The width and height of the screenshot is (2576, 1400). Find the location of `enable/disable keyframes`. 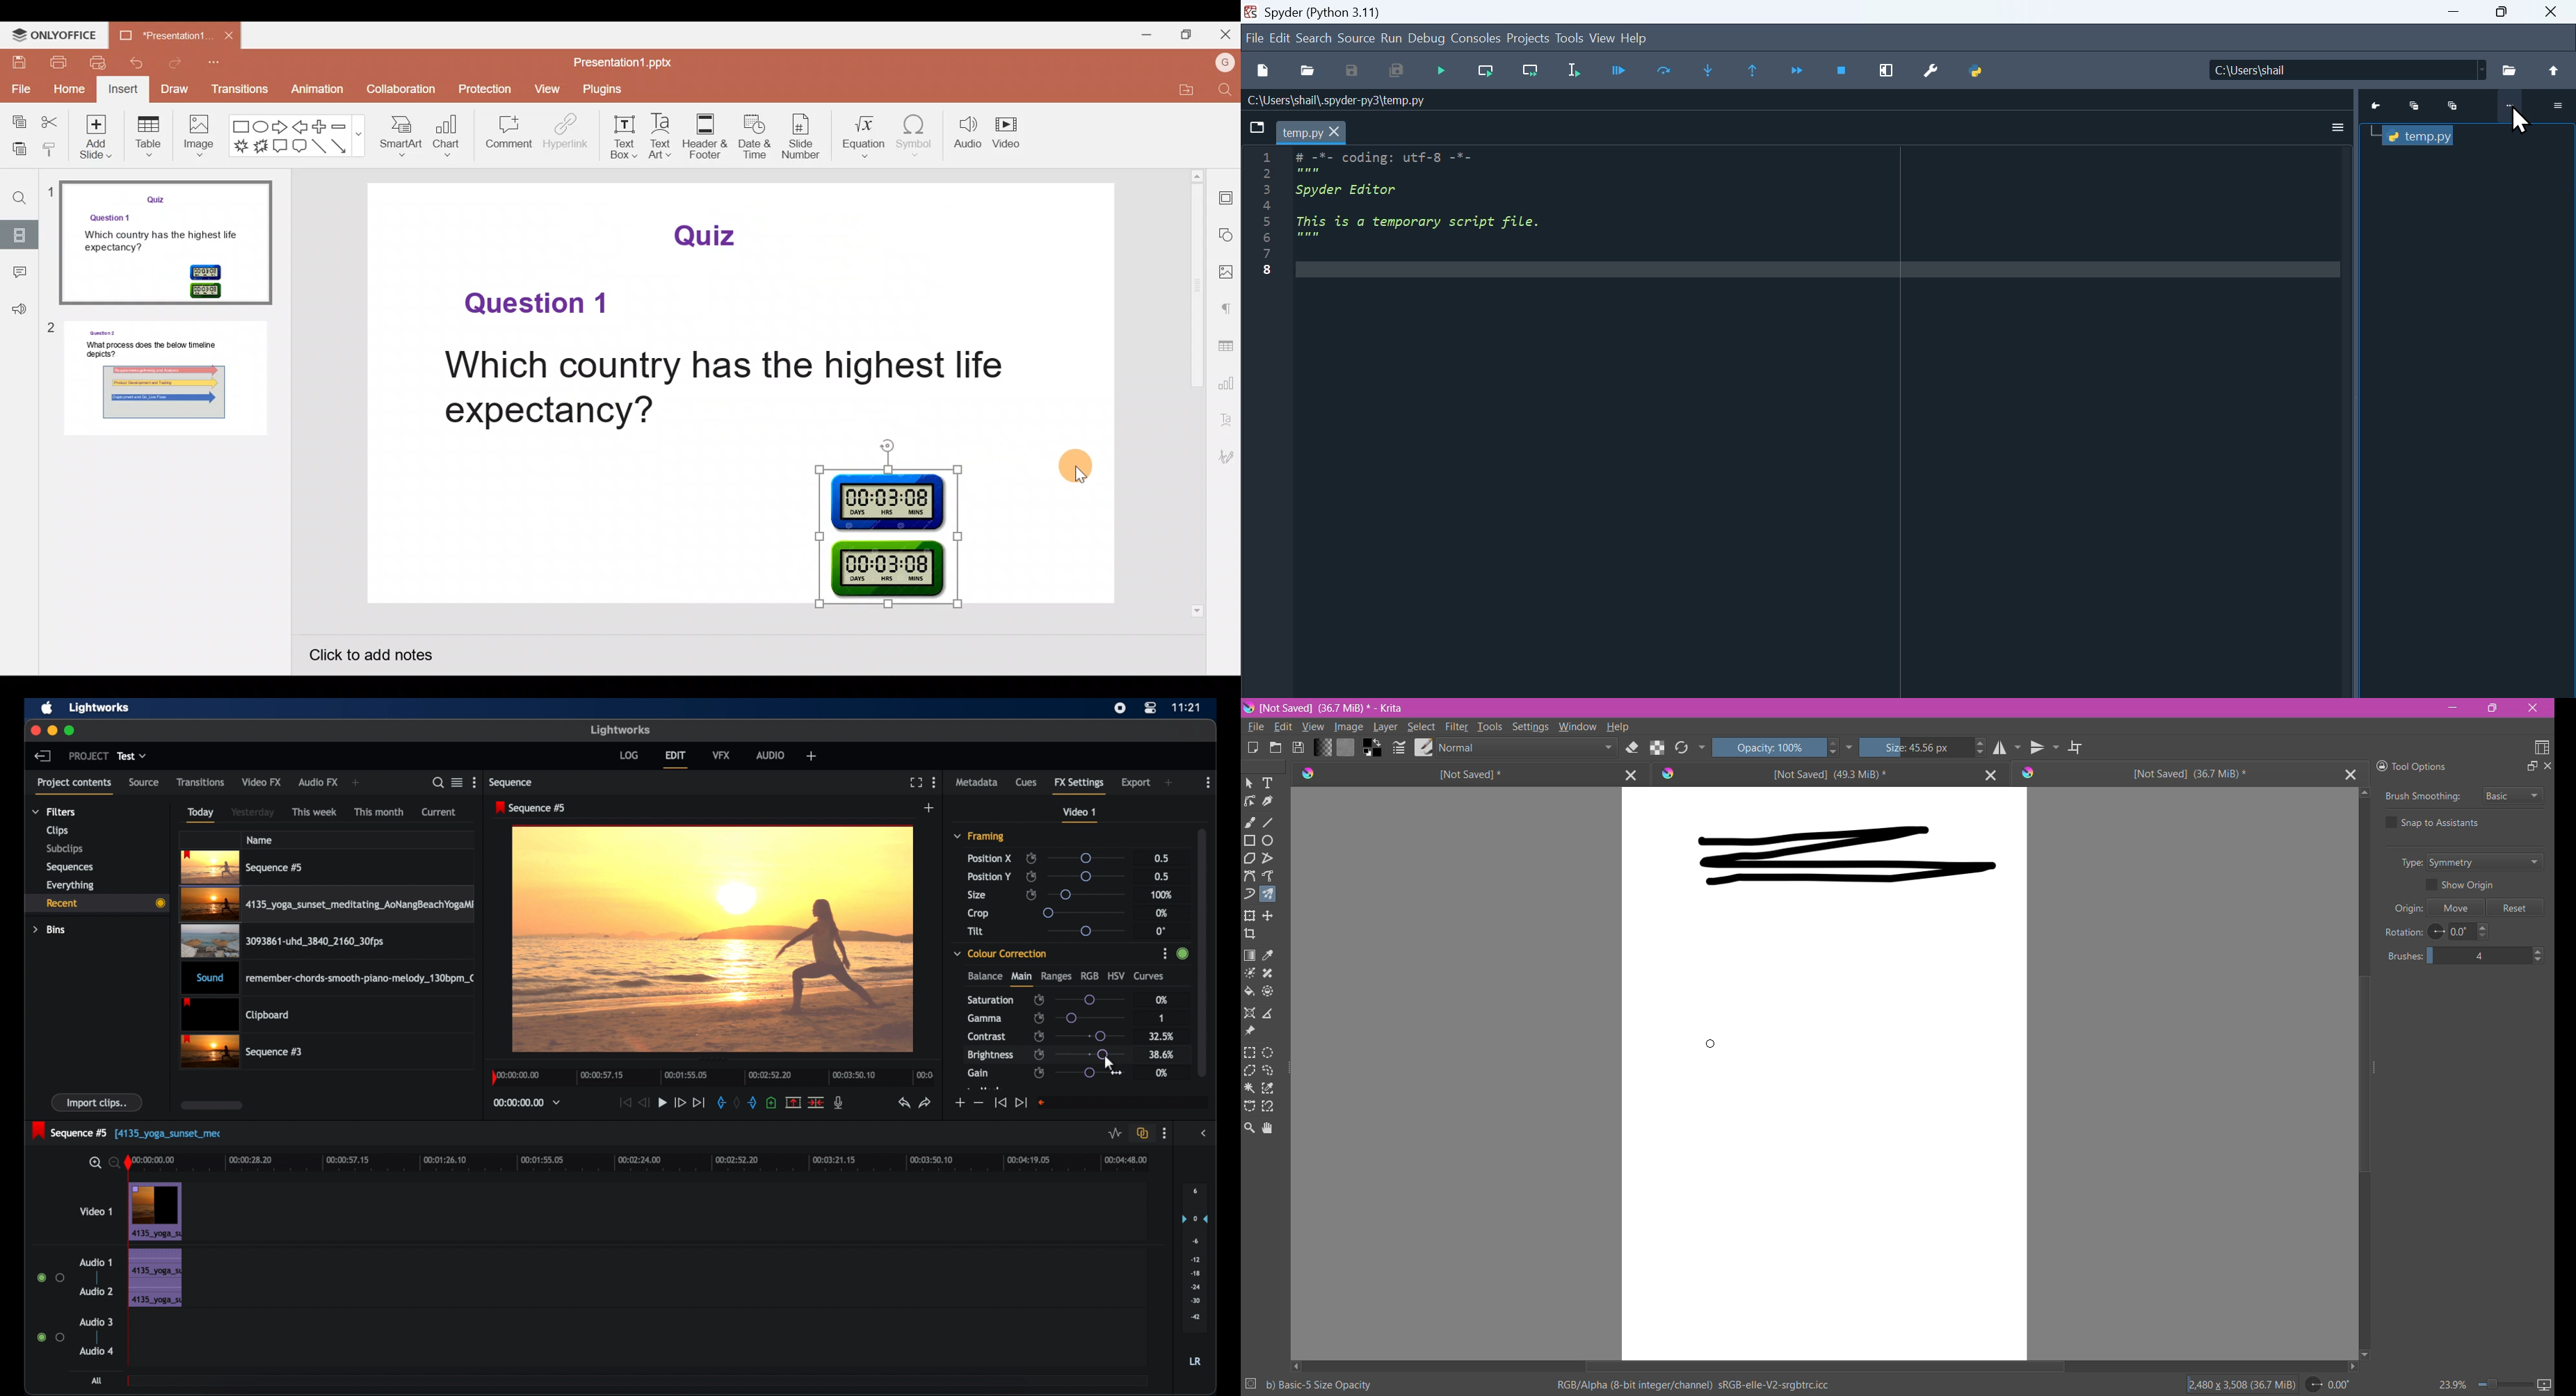

enable/disable keyframes is located at coordinates (1040, 1018).